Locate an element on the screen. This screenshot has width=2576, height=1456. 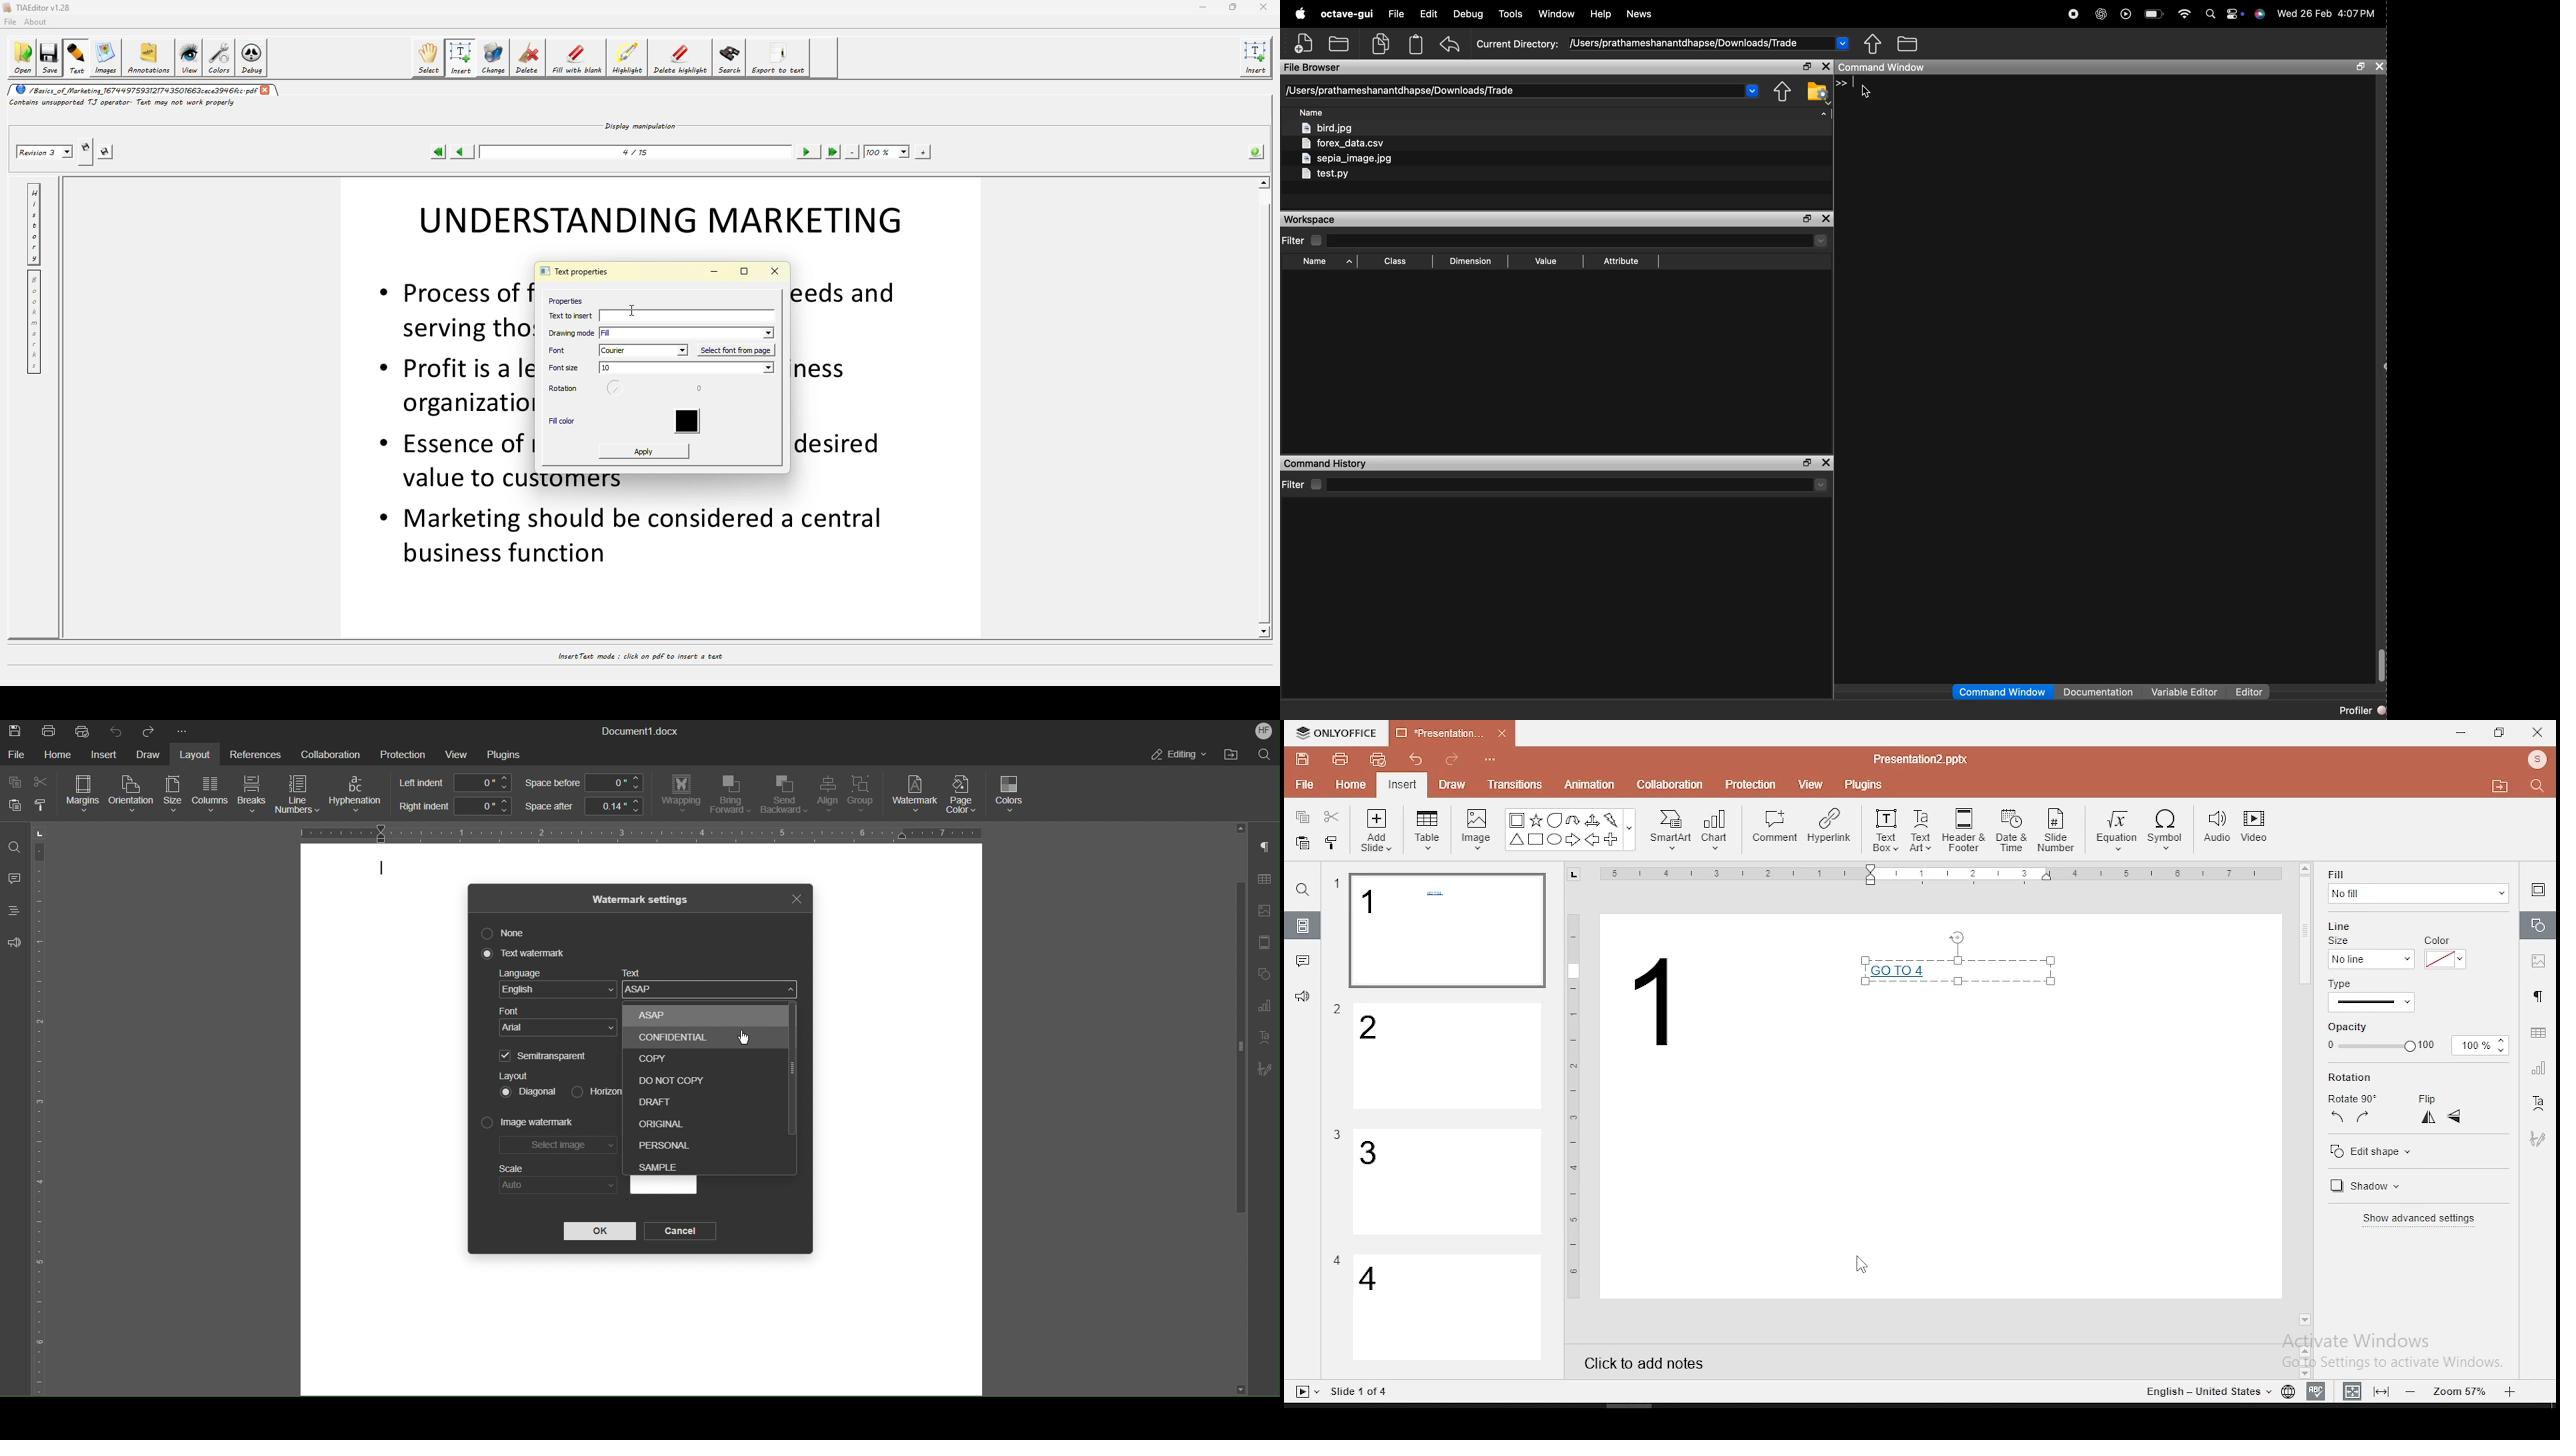
OK is located at coordinates (599, 1232).